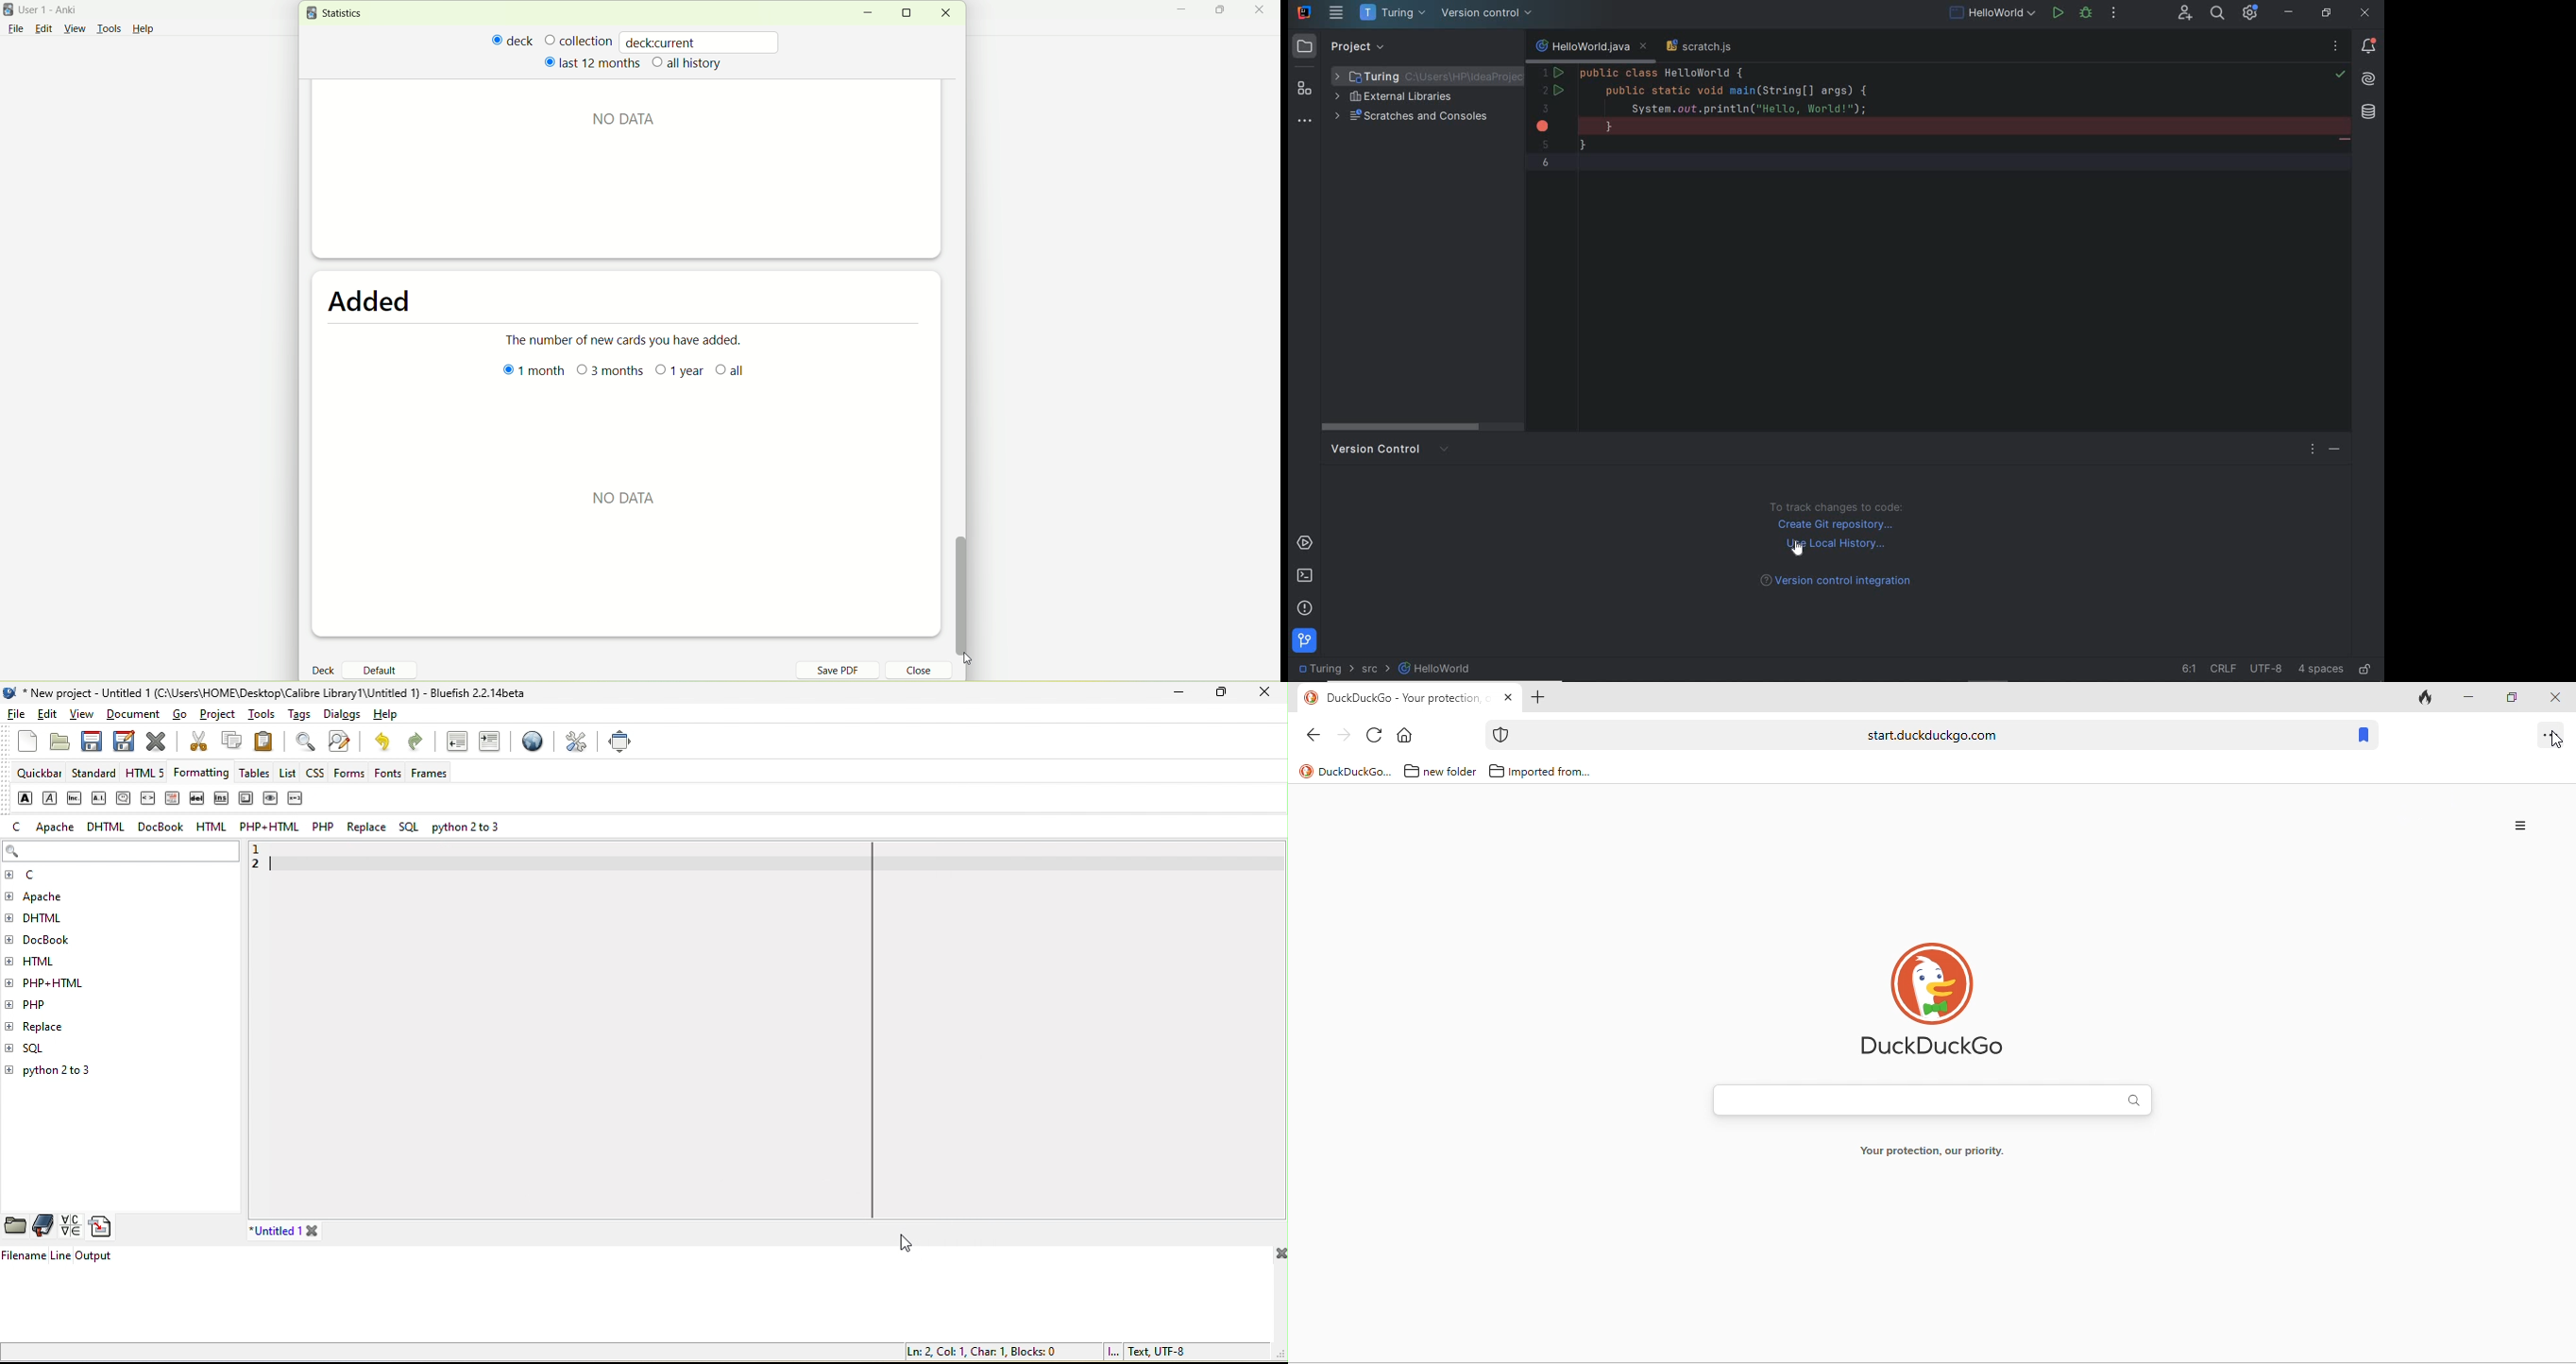  Describe the element at coordinates (1222, 694) in the screenshot. I see `maximize` at that location.